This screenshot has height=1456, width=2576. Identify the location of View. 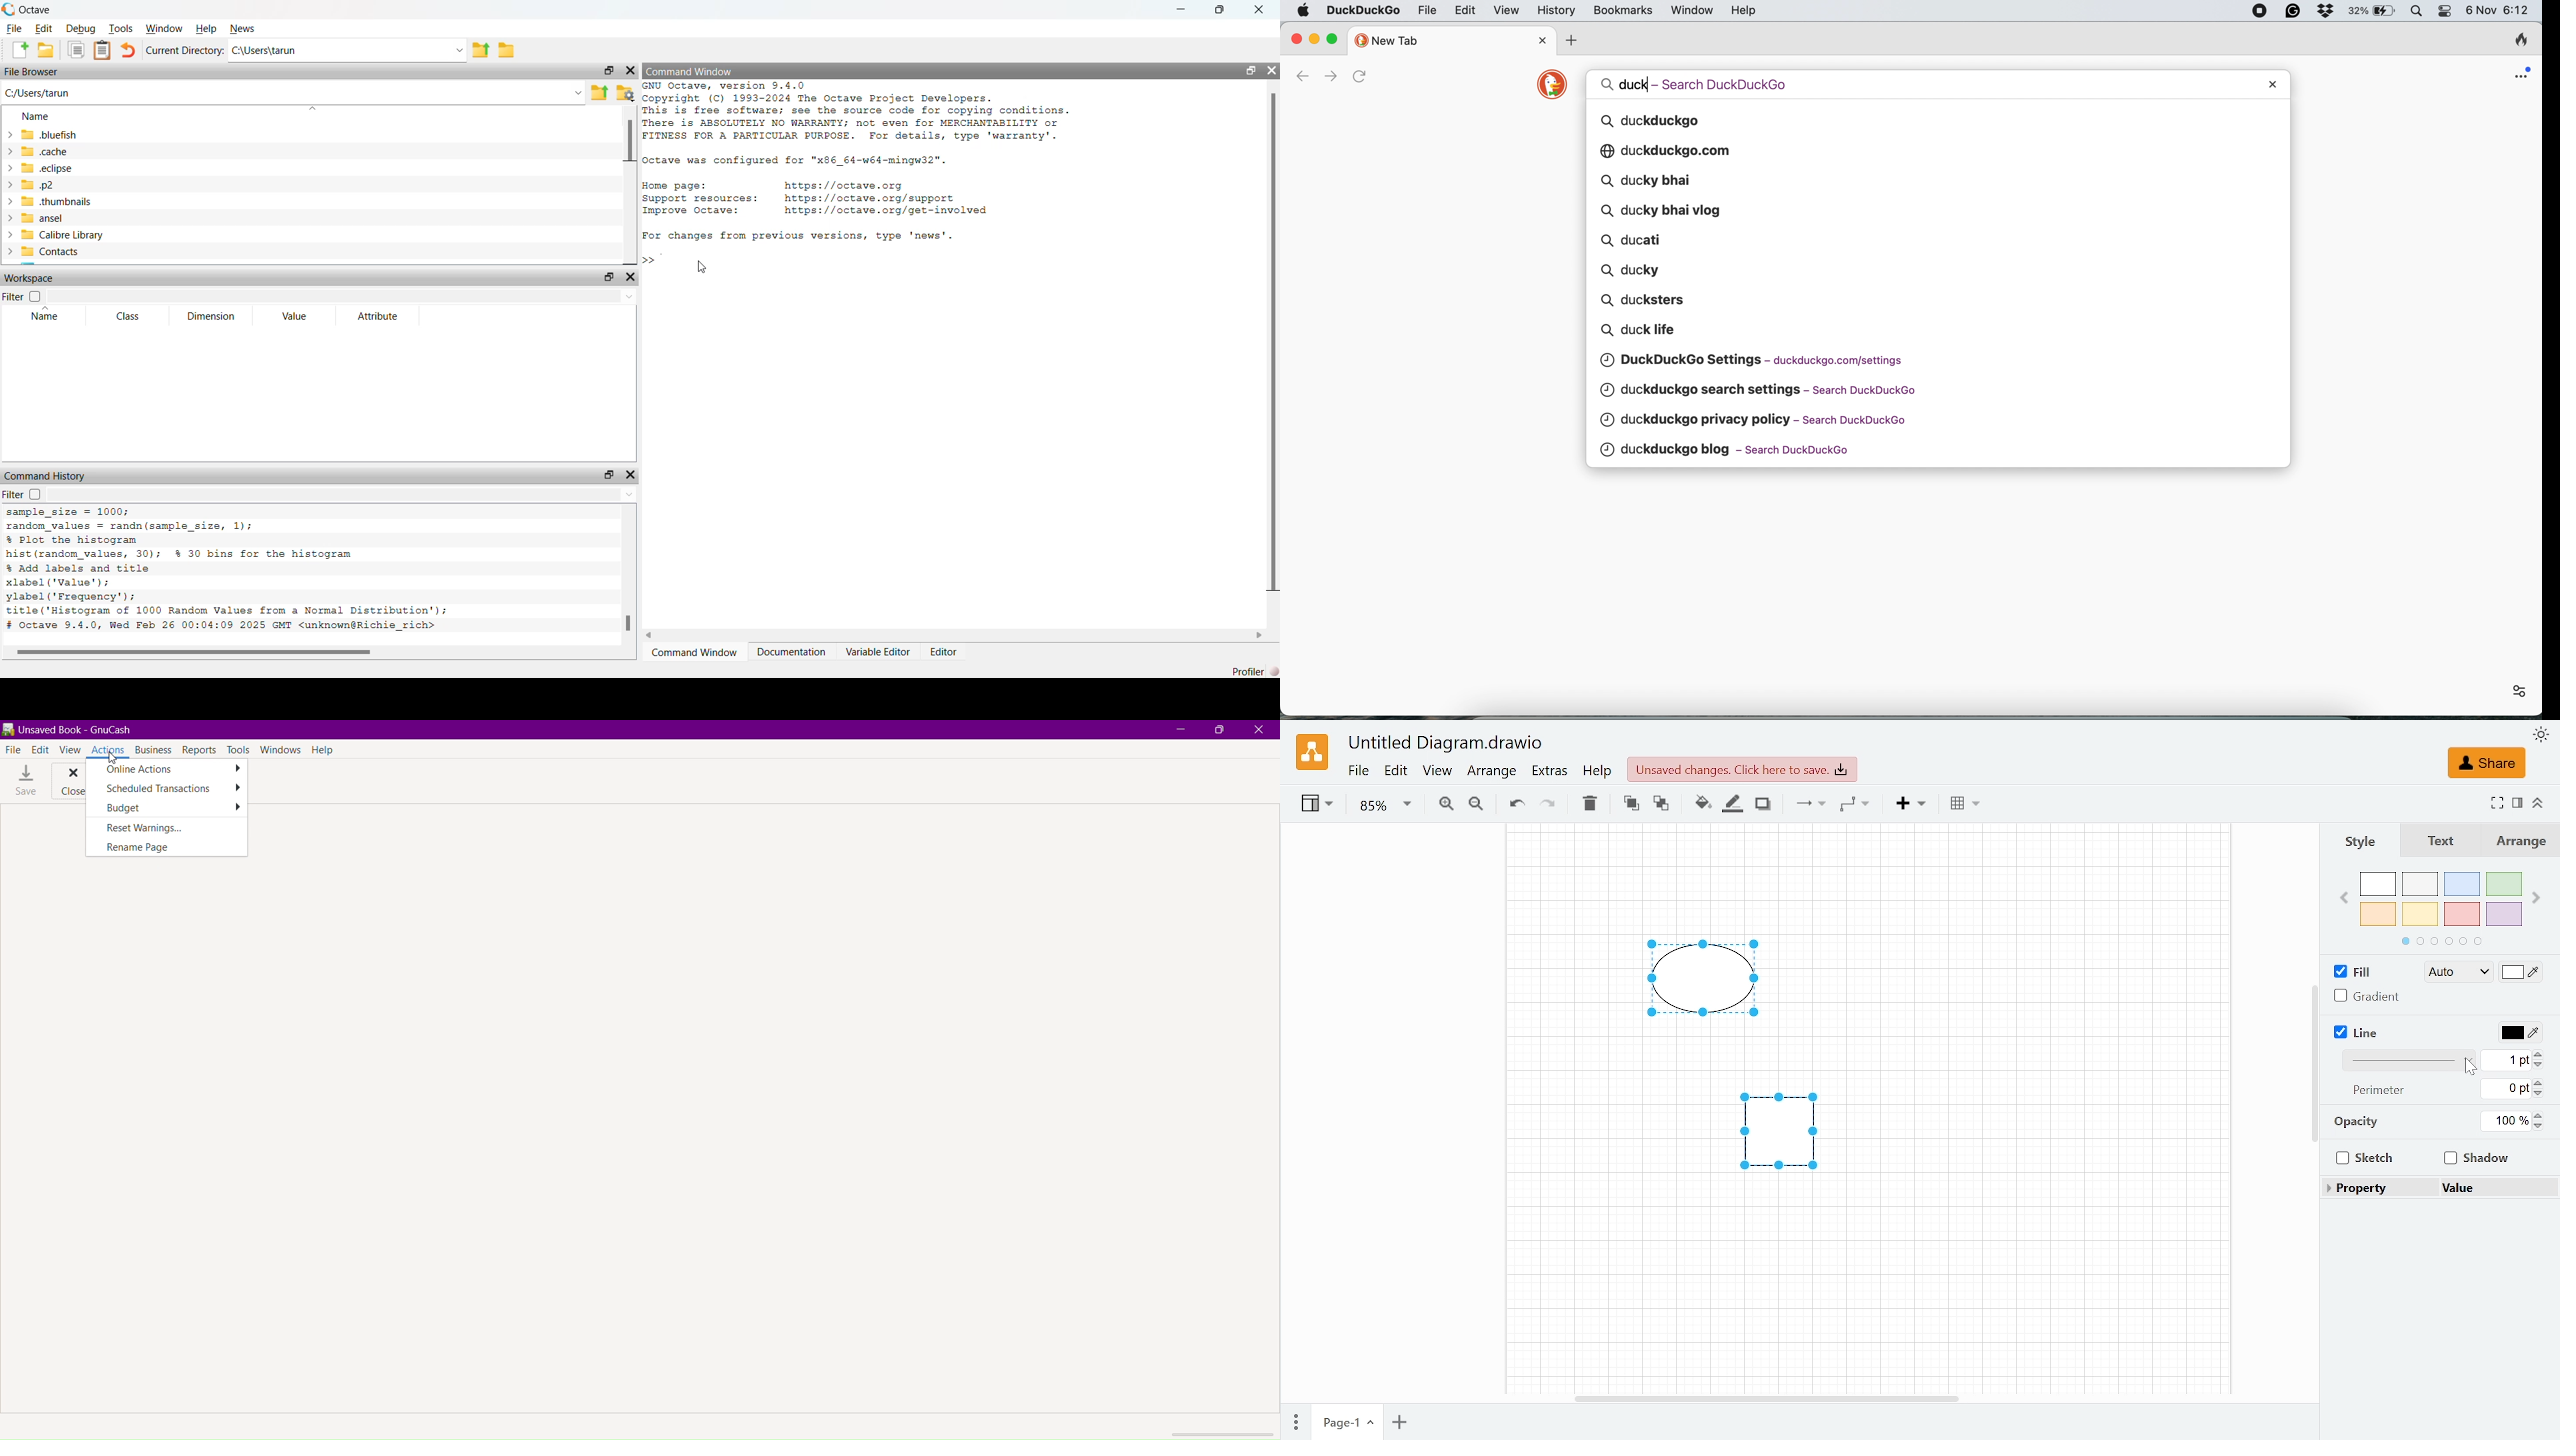
(71, 750).